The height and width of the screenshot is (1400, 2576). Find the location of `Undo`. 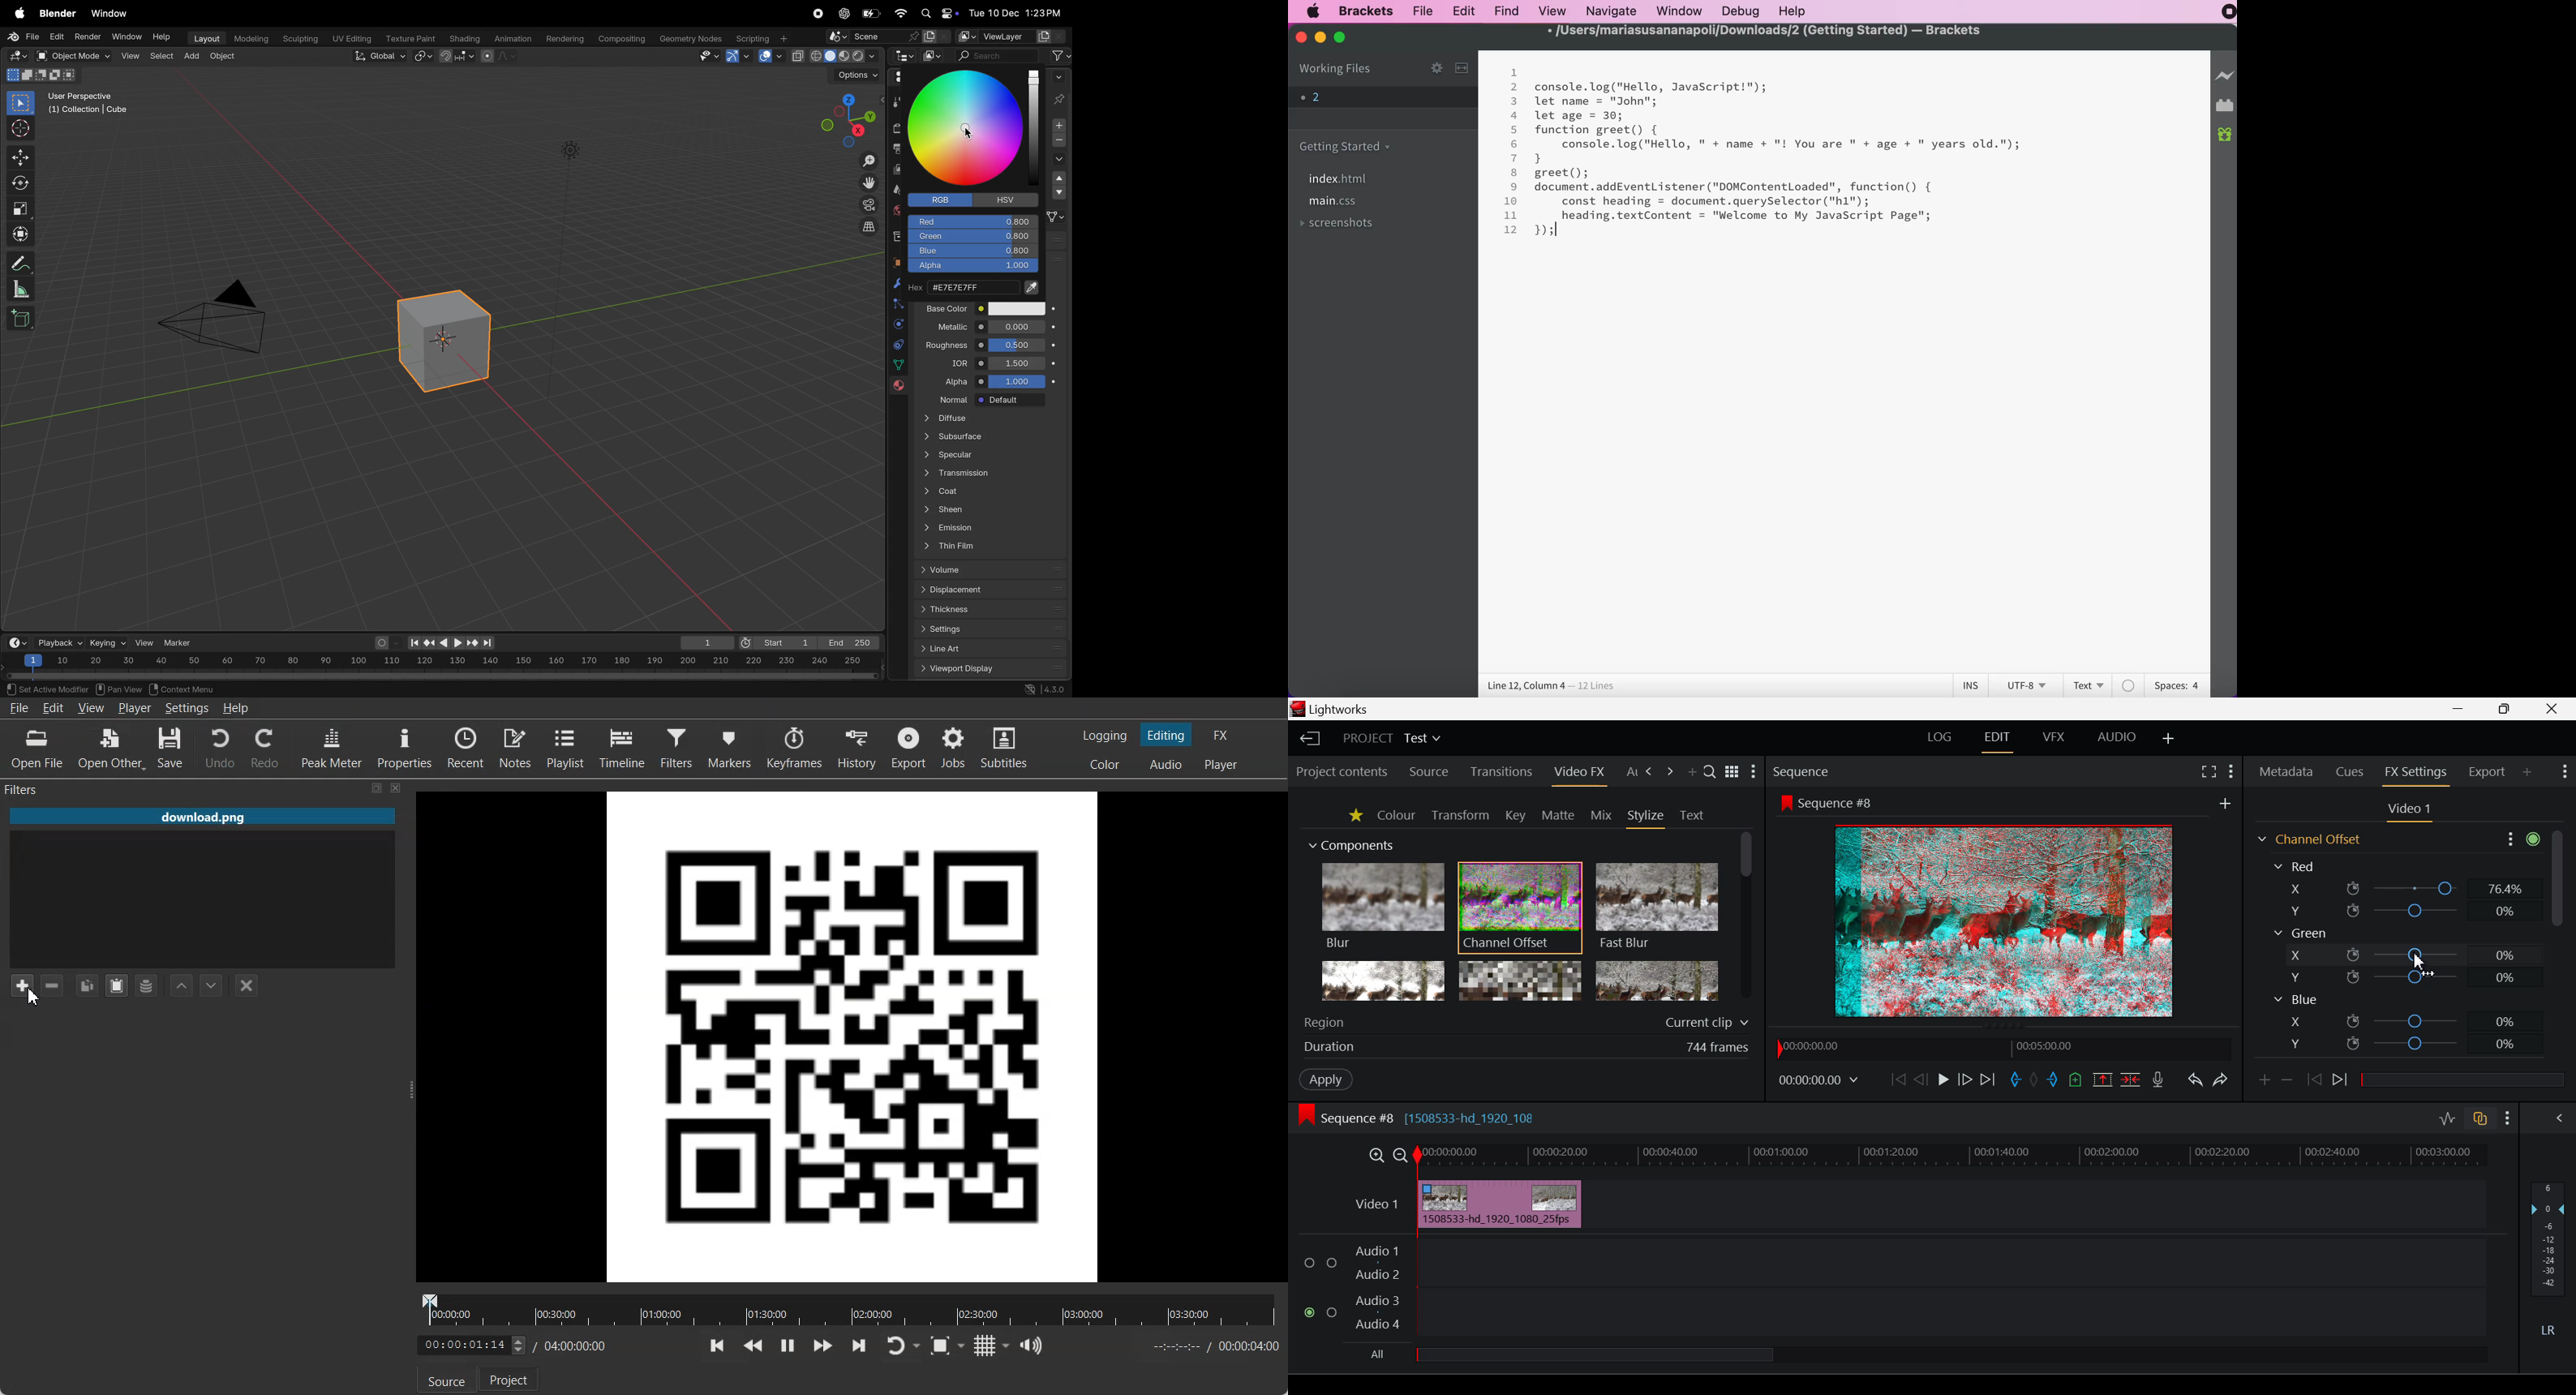

Undo is located at coordinates (2197, 1082).